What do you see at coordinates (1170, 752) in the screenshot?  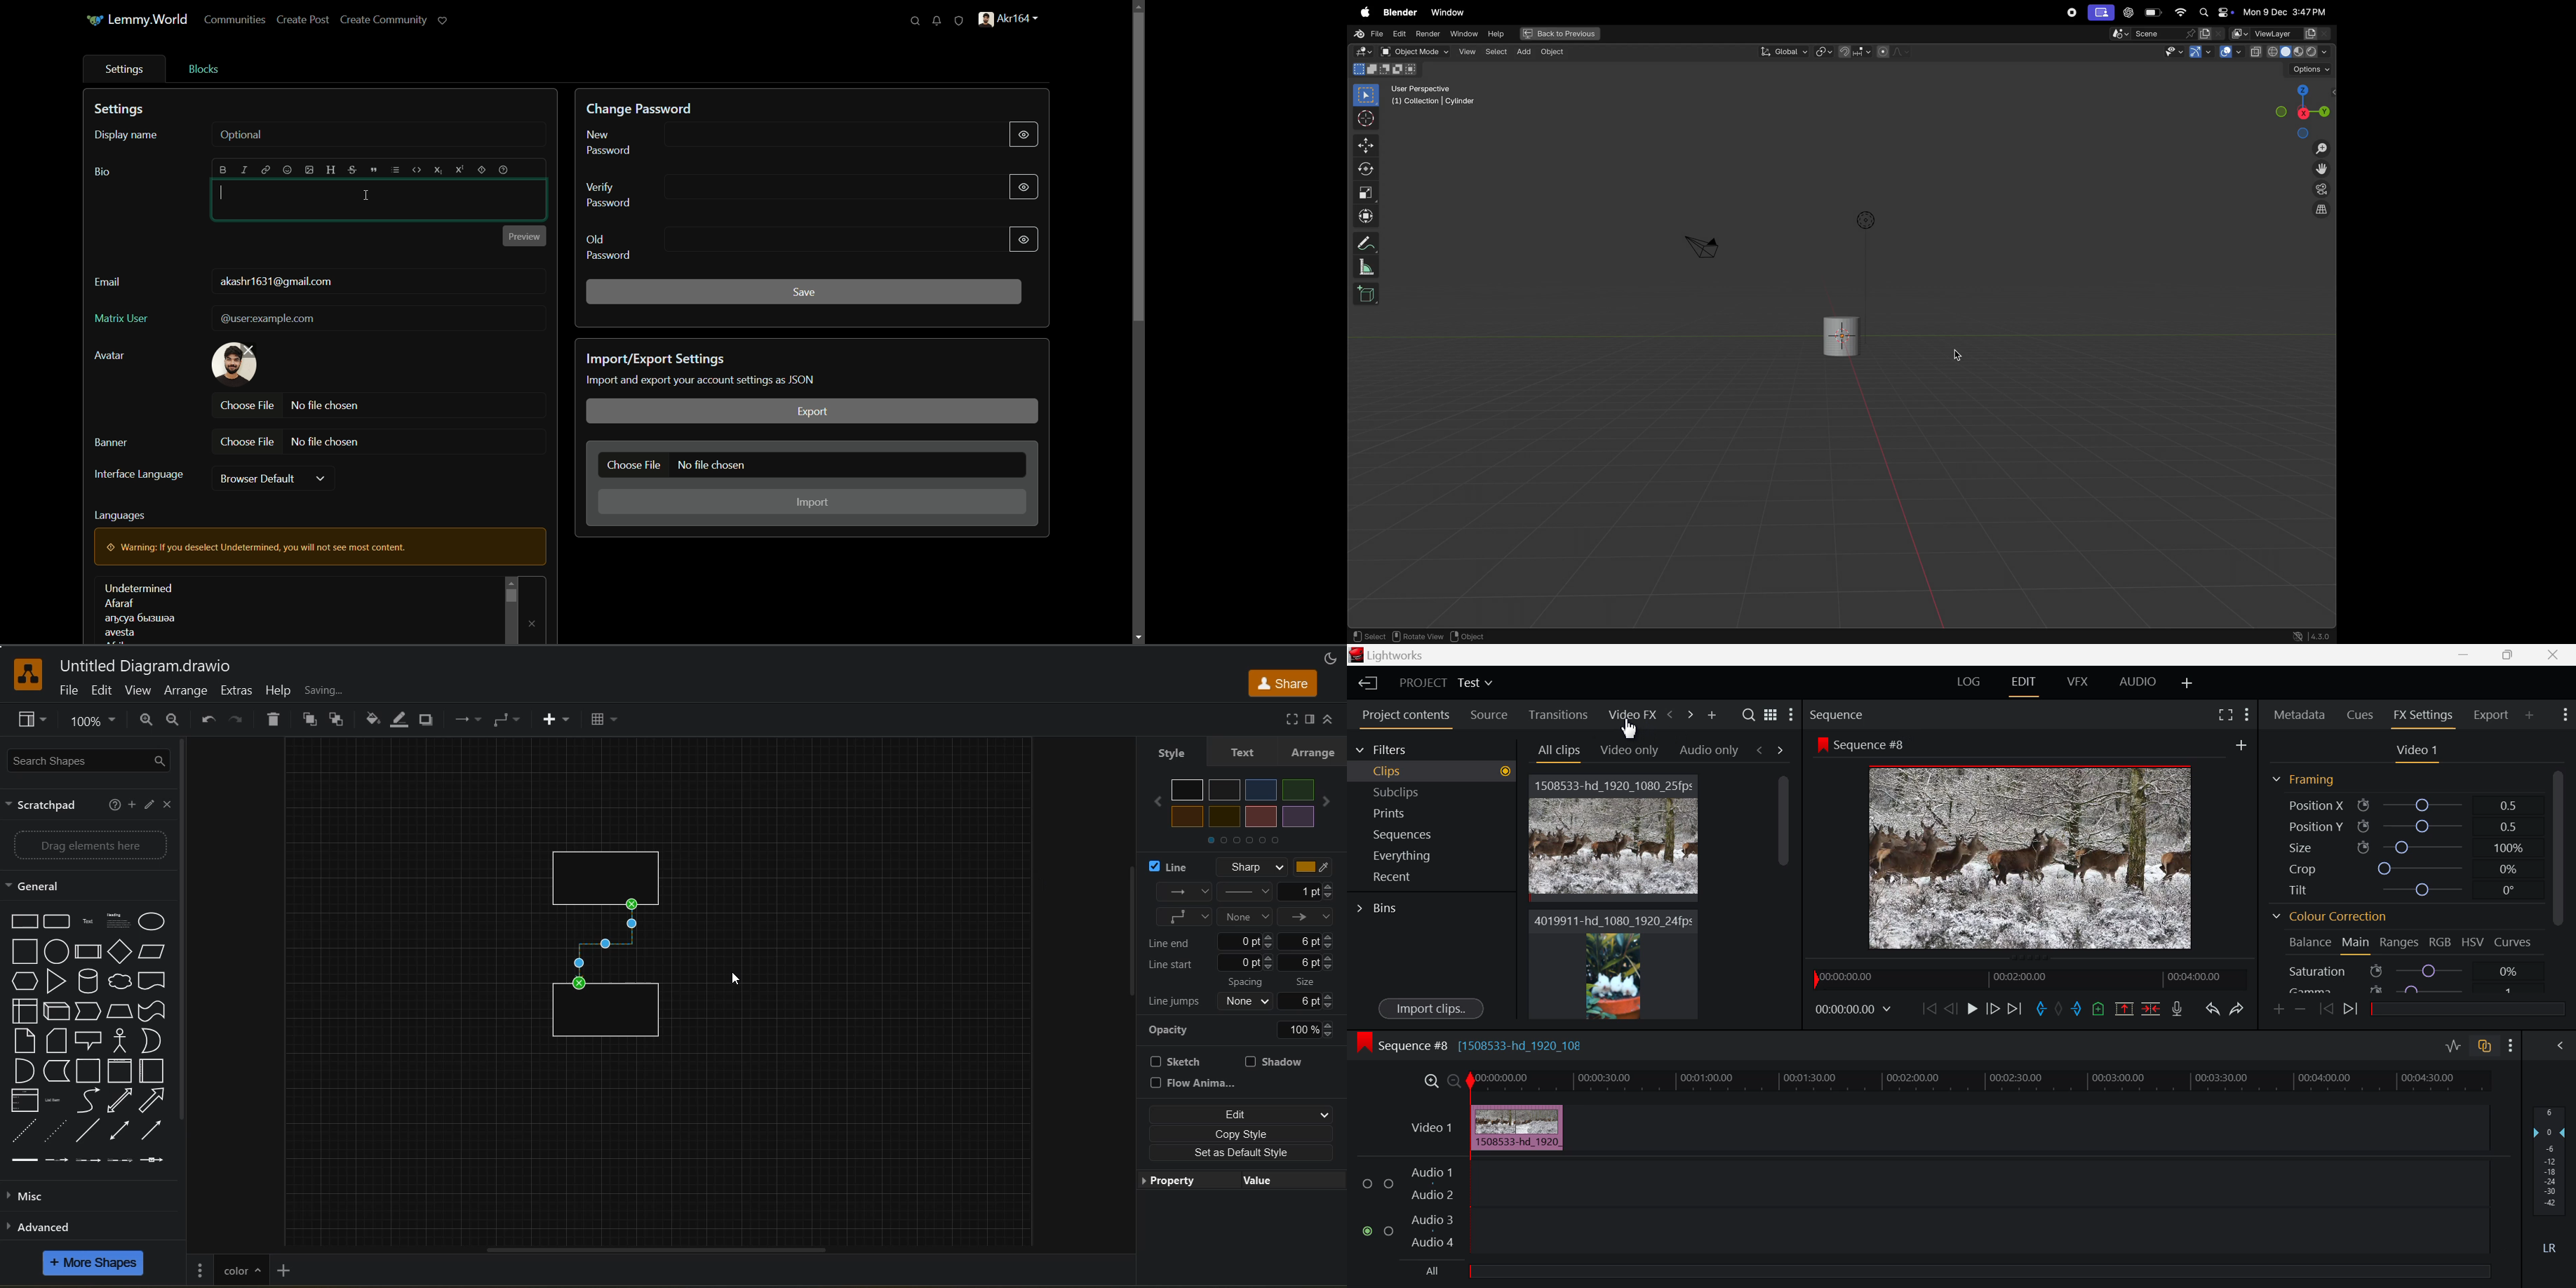 I see `style` at bounding box center [1170, 752].